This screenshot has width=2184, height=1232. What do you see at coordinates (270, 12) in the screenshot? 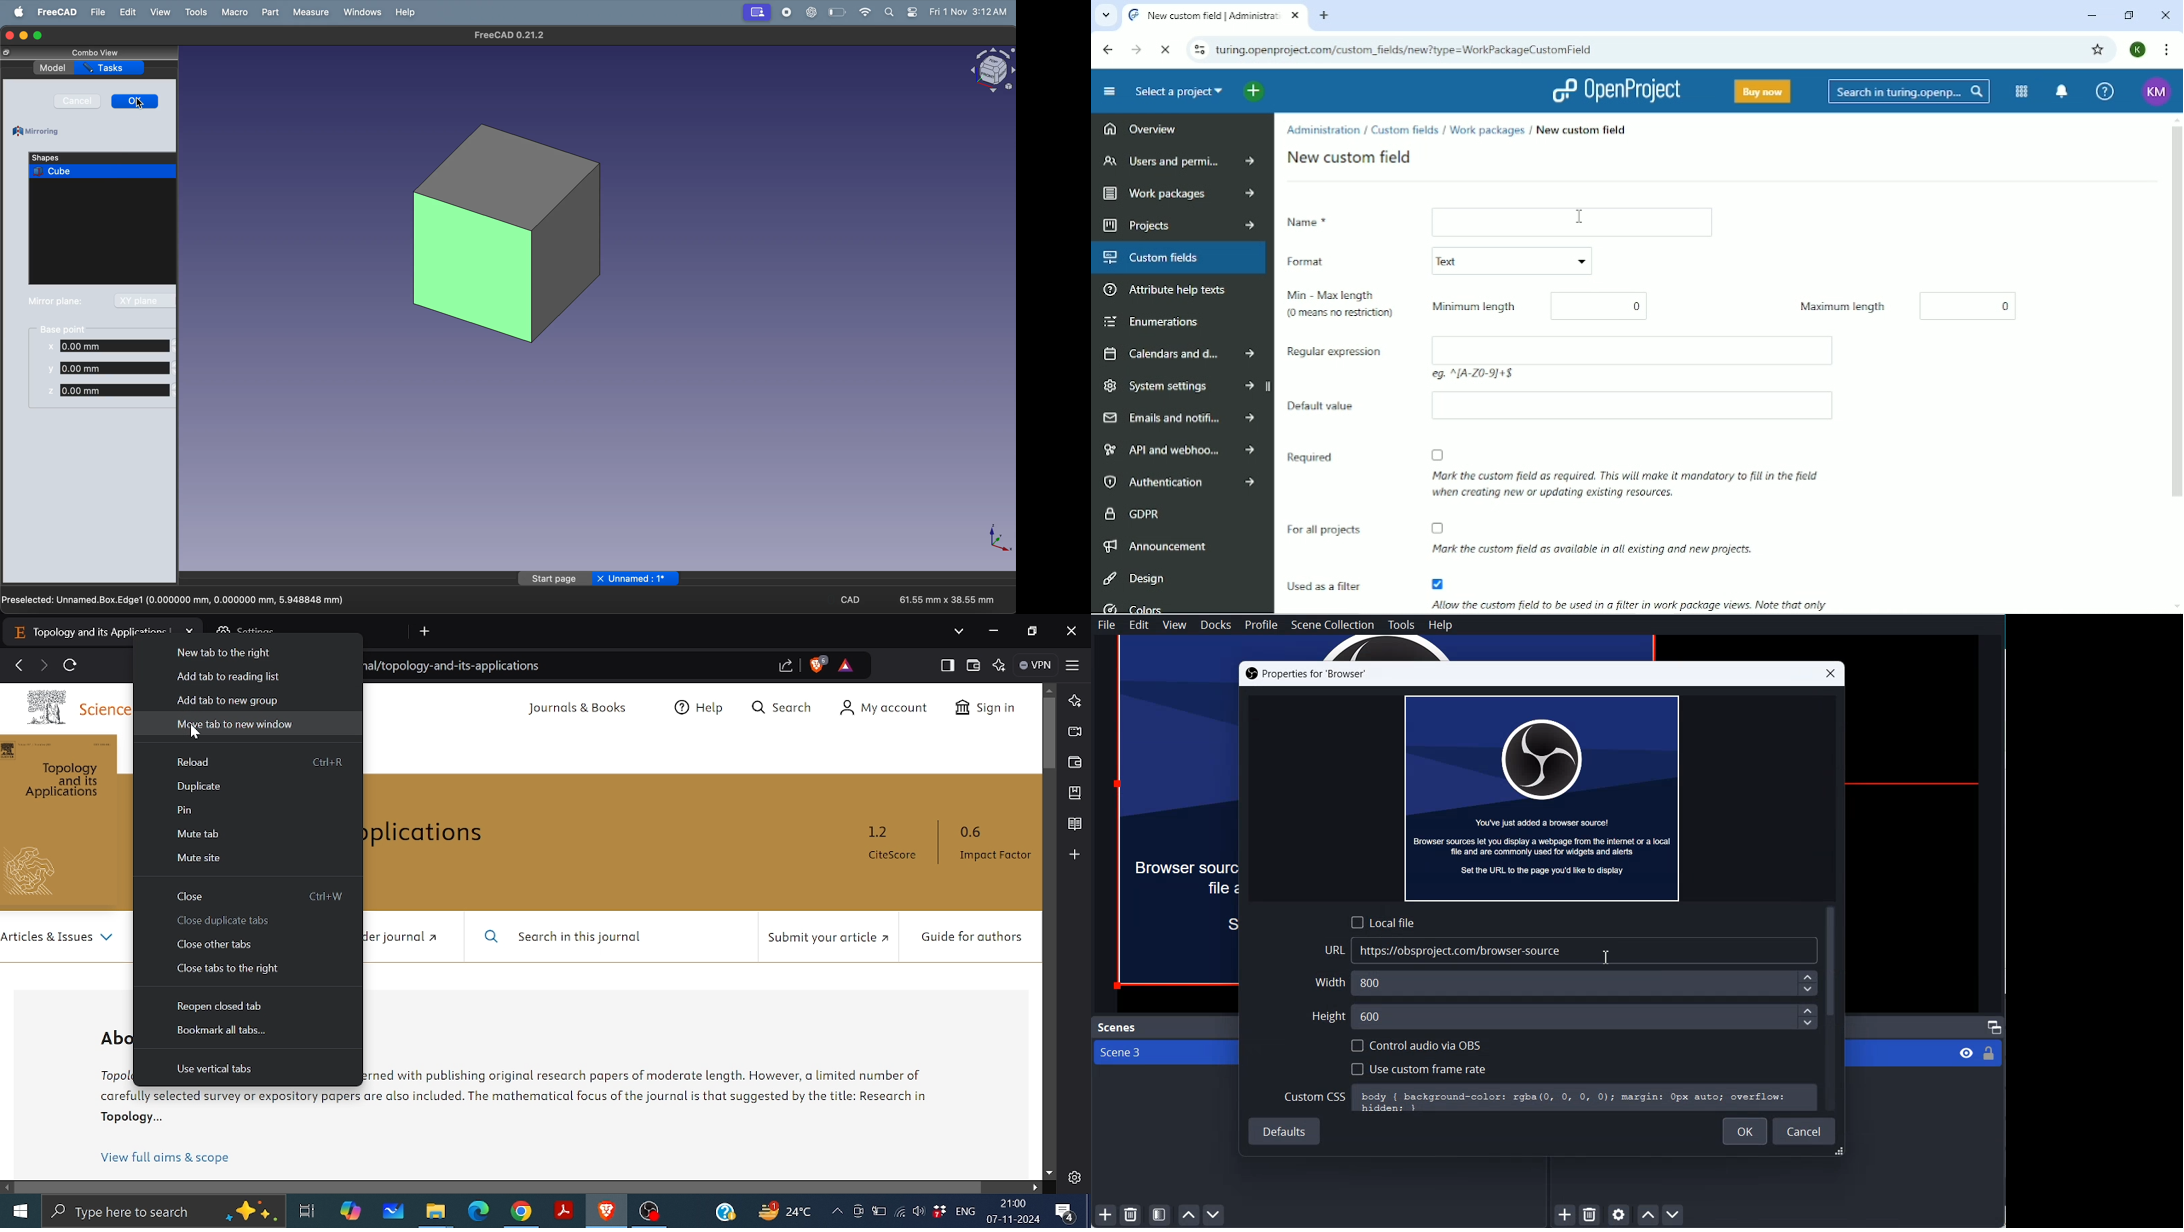
I see `part` at bounding box center [270, 12].